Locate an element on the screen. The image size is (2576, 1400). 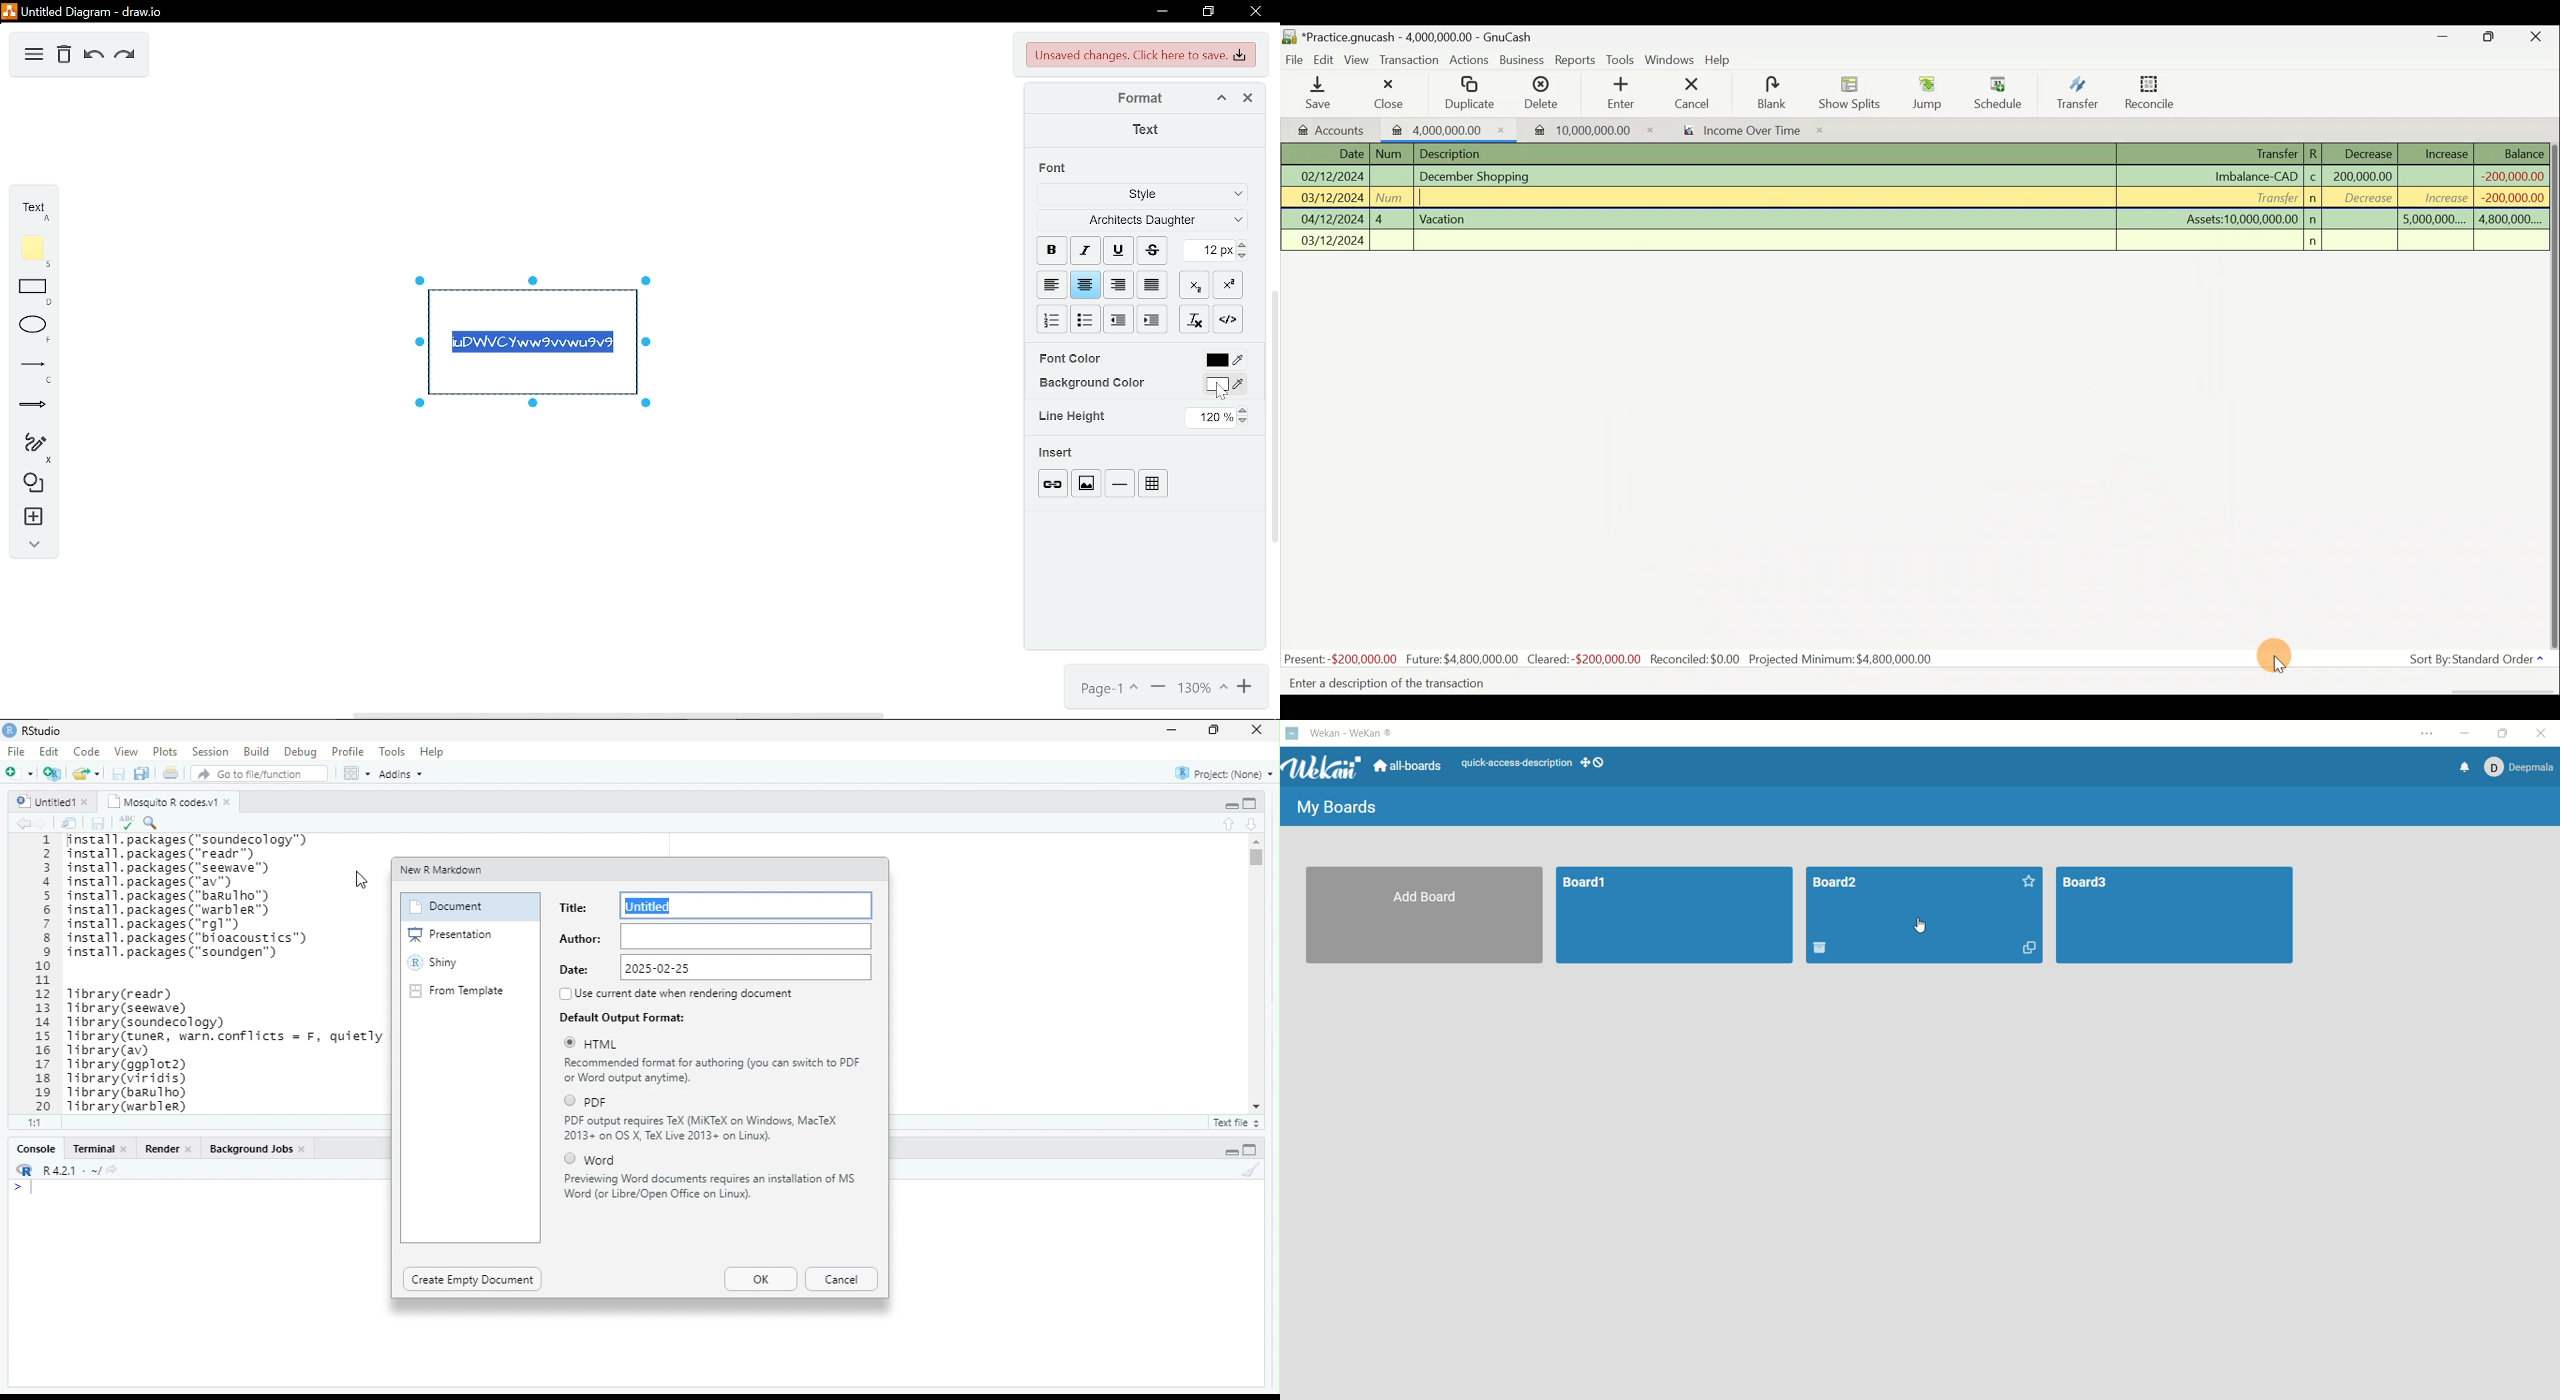
Mosquito R codes.v1 is located at coordinates (163, 802).